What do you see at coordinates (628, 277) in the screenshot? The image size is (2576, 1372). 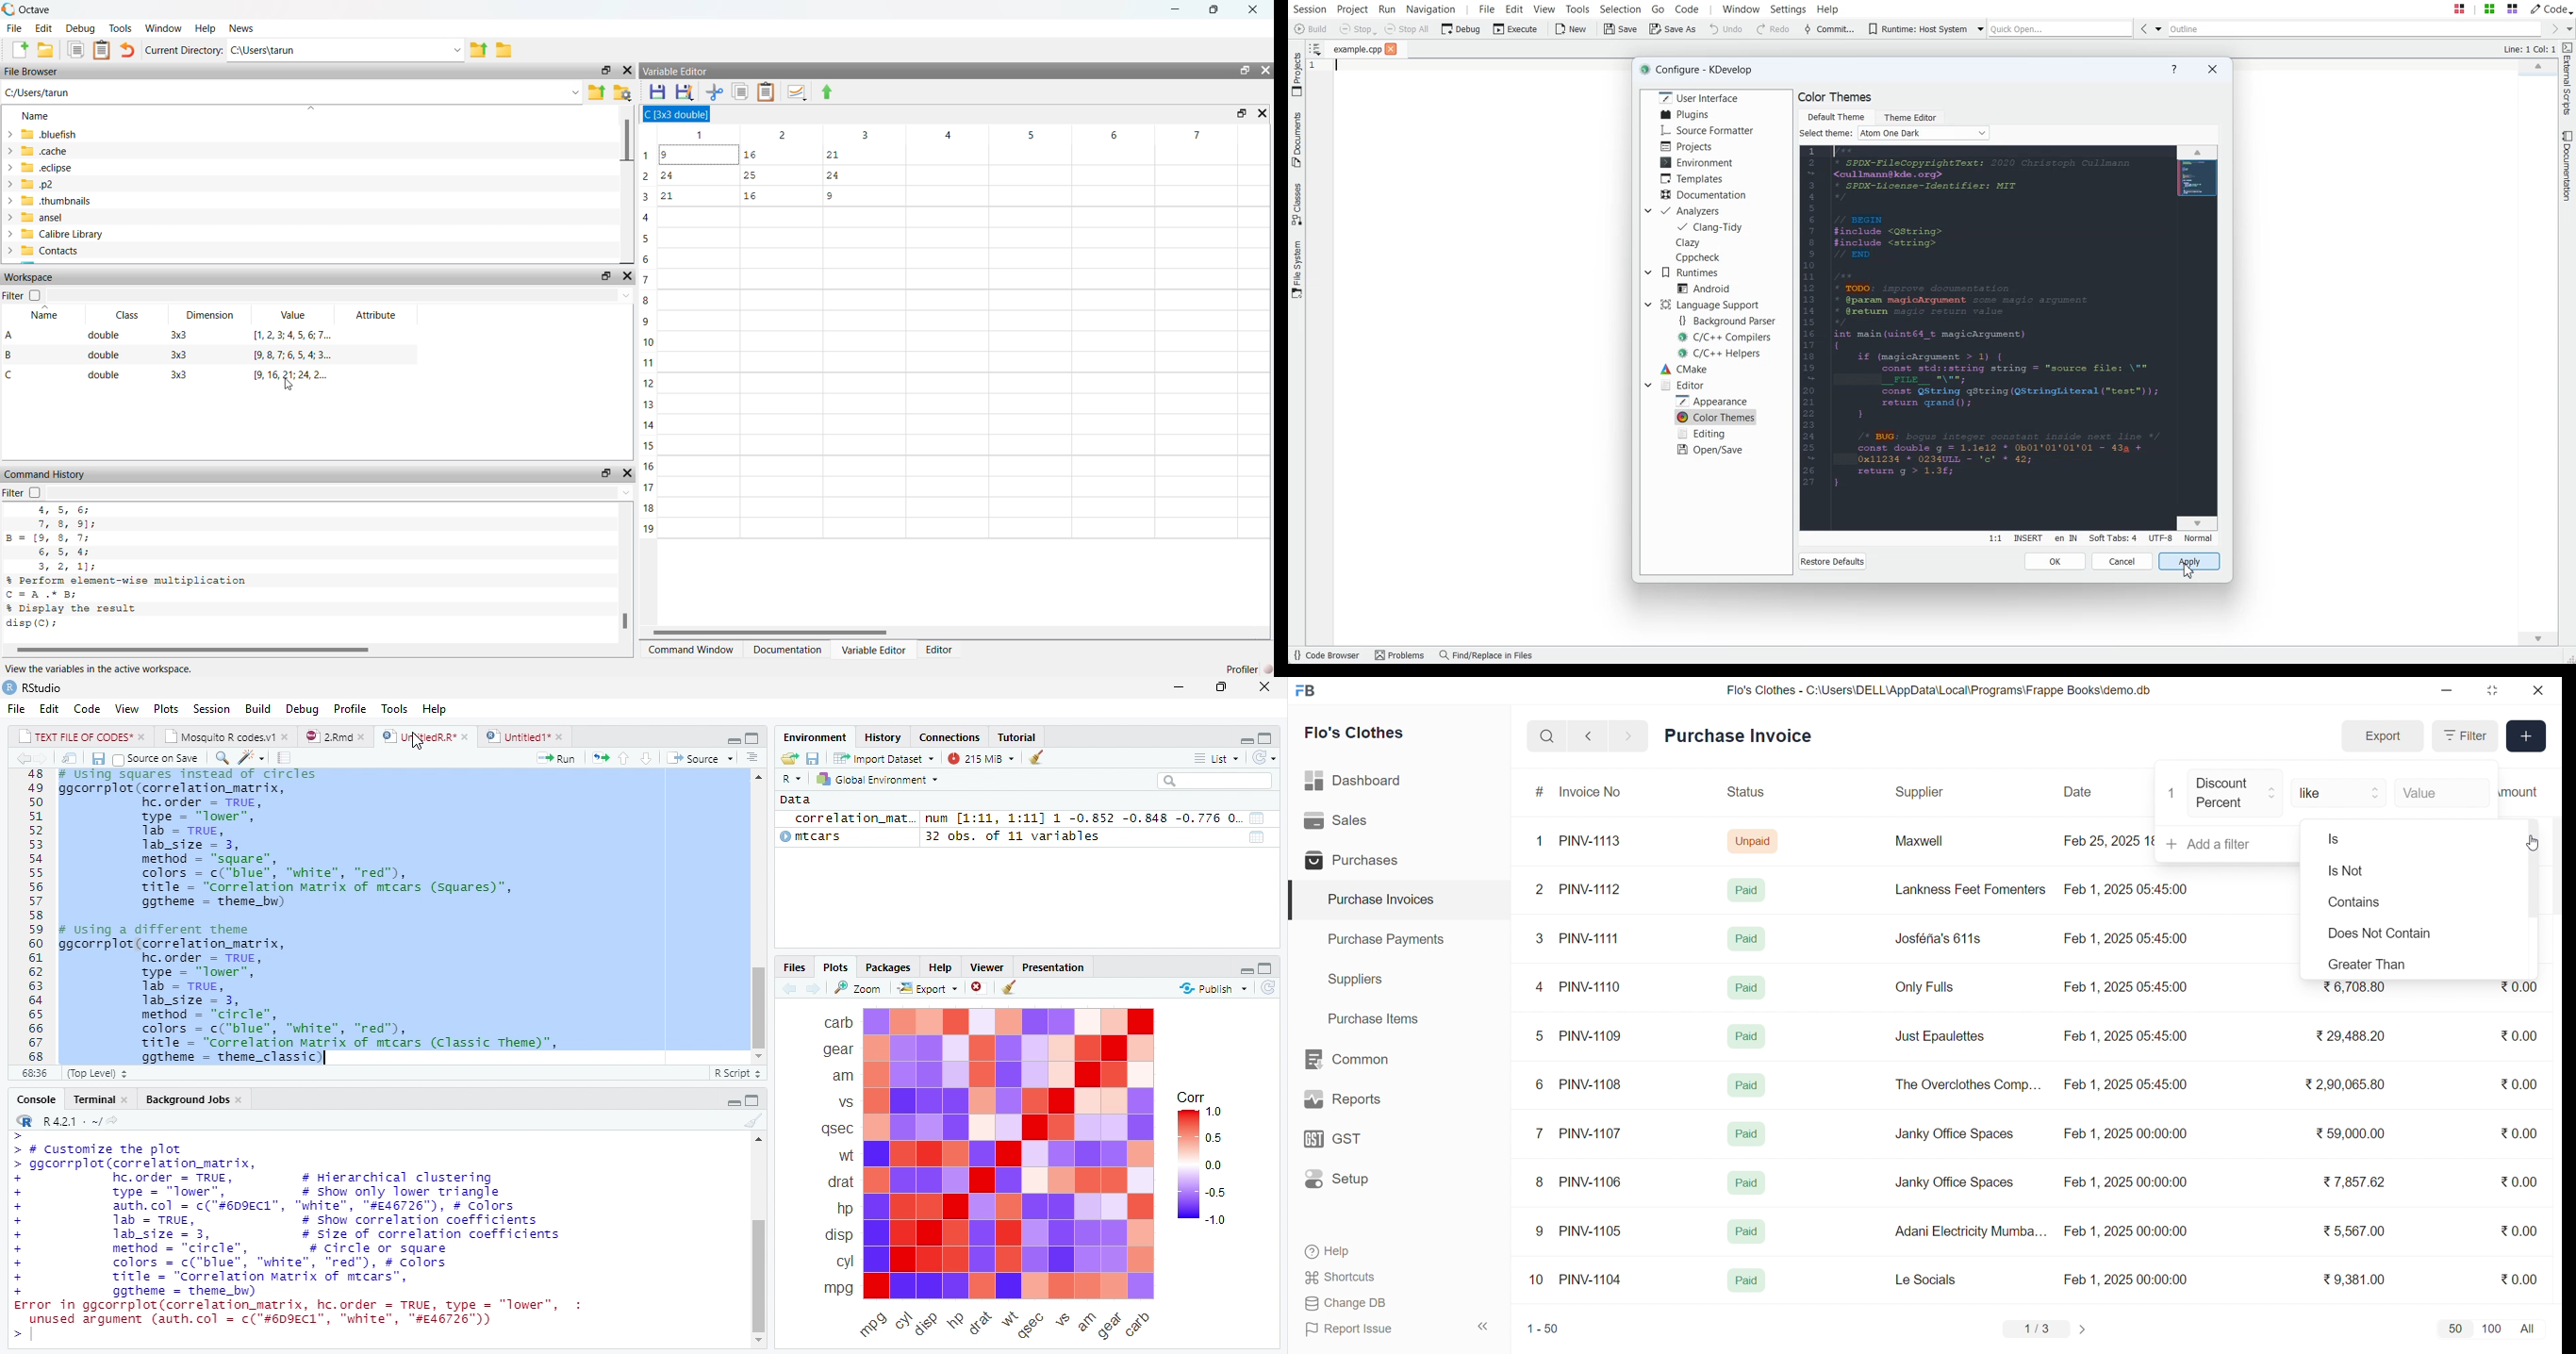 I see `Close` at bounding box center [628, 277].